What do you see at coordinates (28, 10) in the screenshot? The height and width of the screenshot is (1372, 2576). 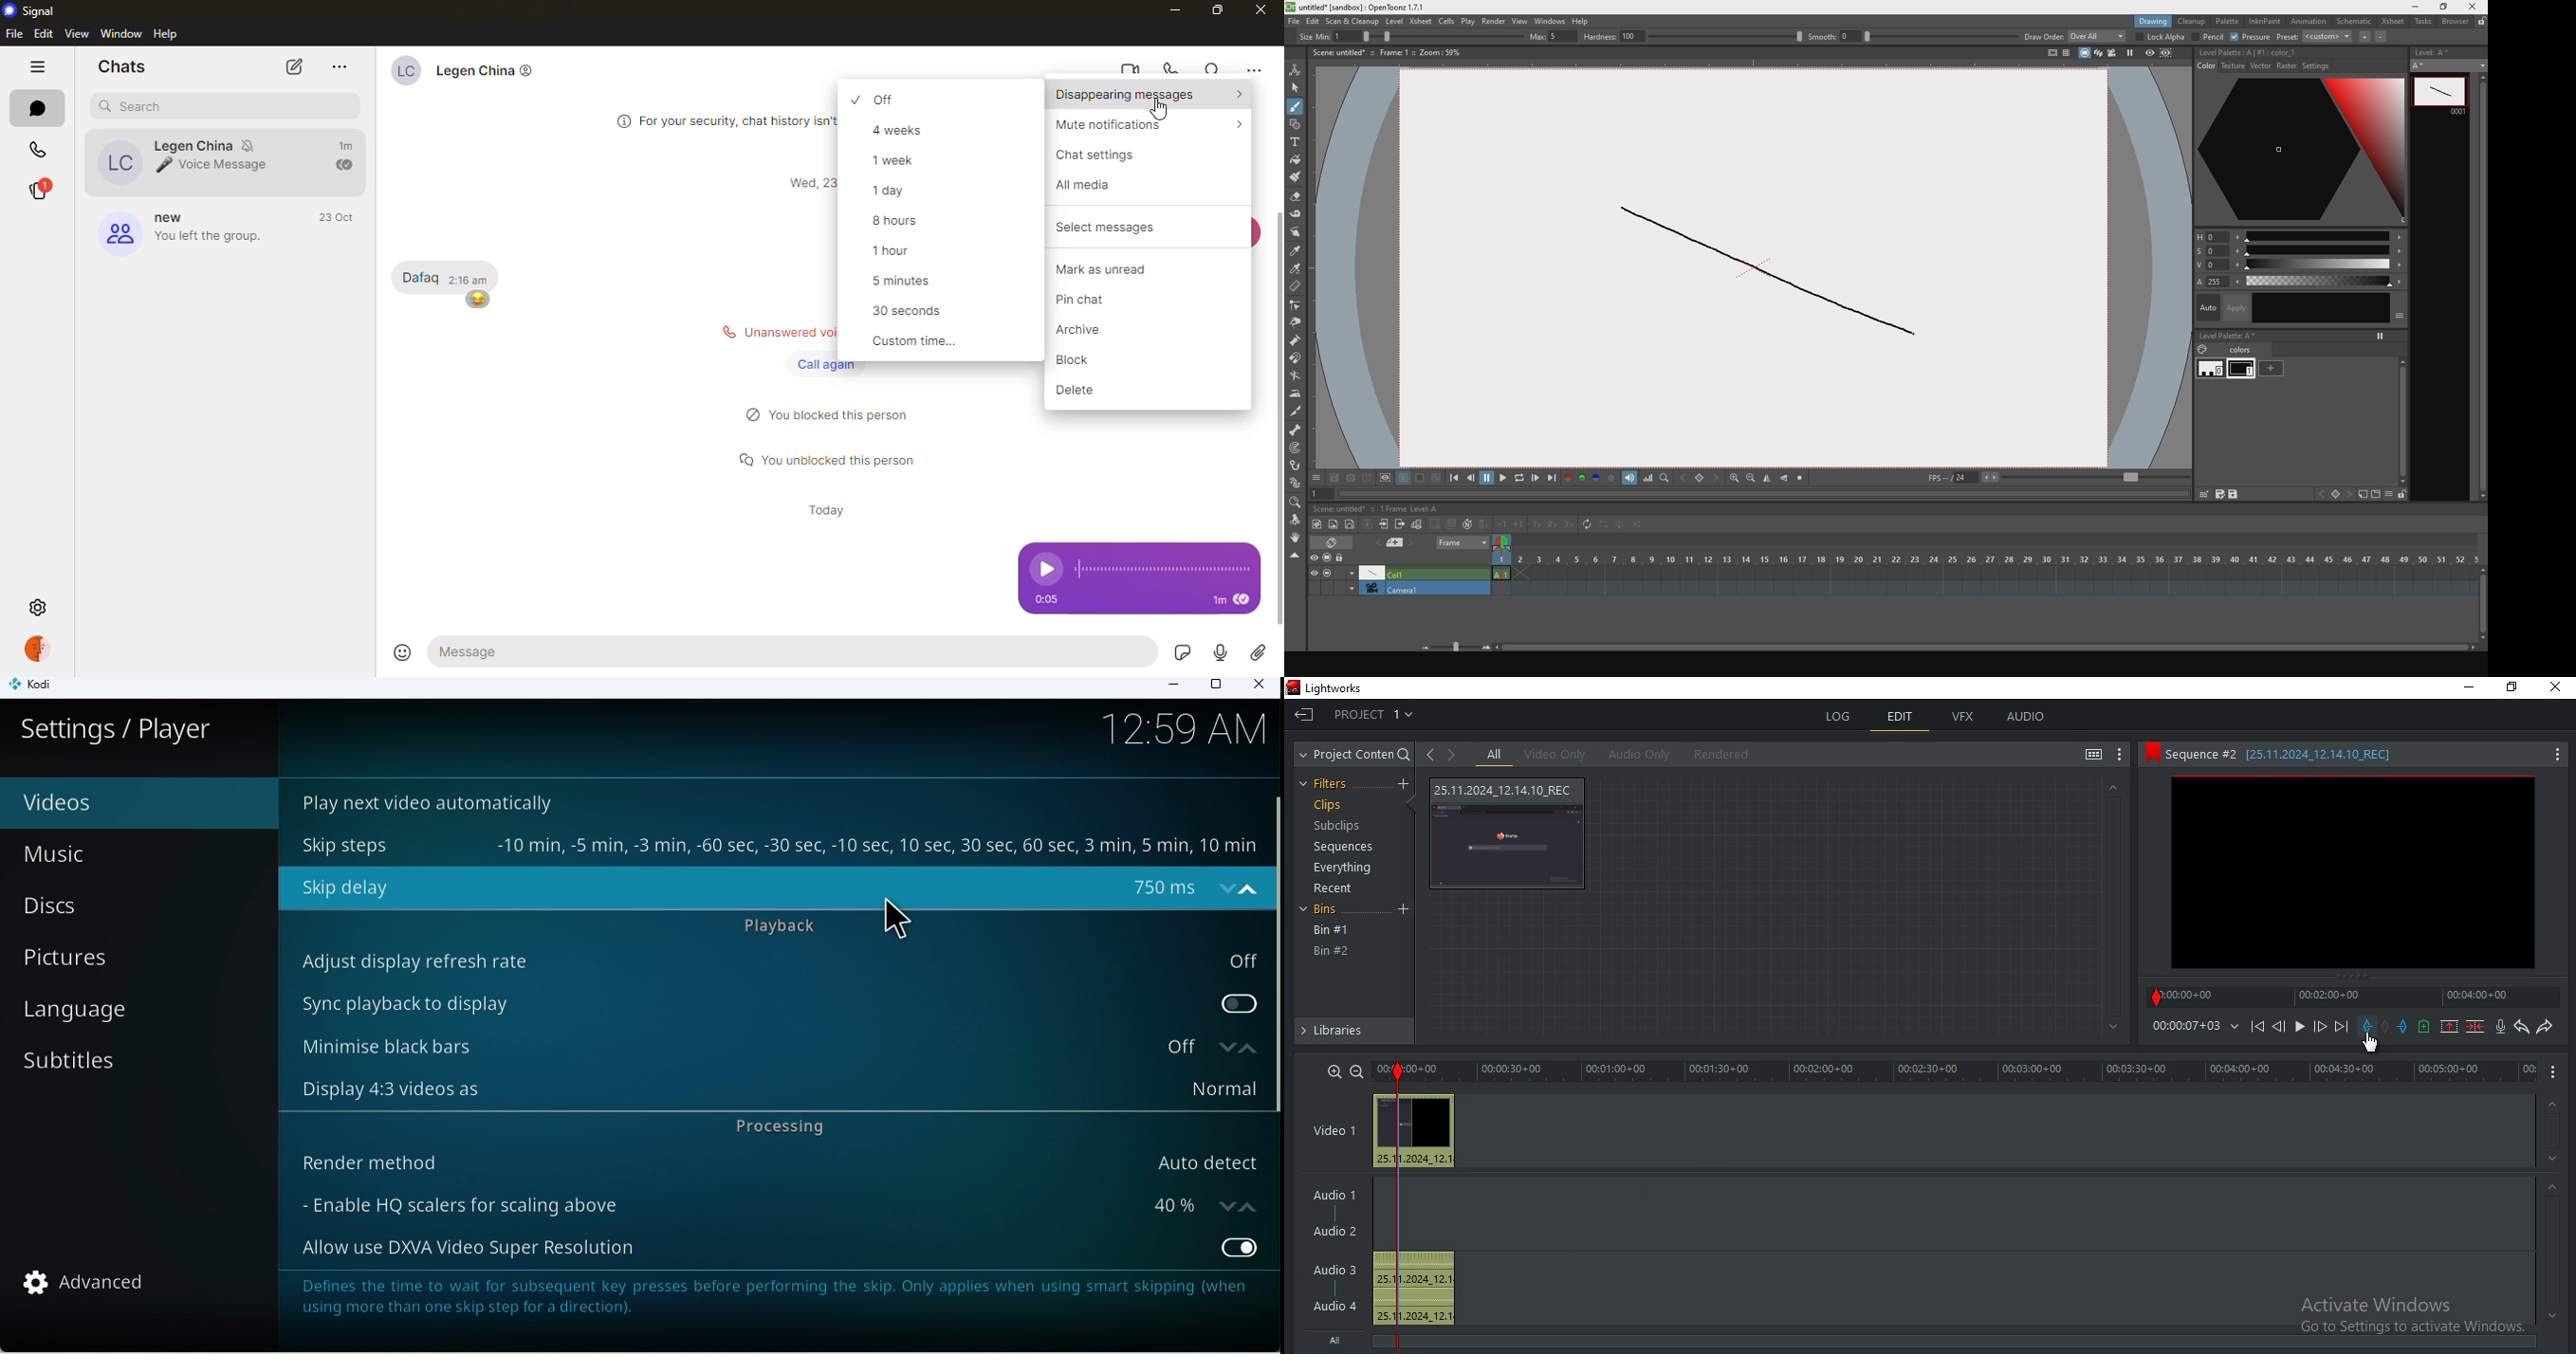 I see `signal` at bounding box center [28, 10].